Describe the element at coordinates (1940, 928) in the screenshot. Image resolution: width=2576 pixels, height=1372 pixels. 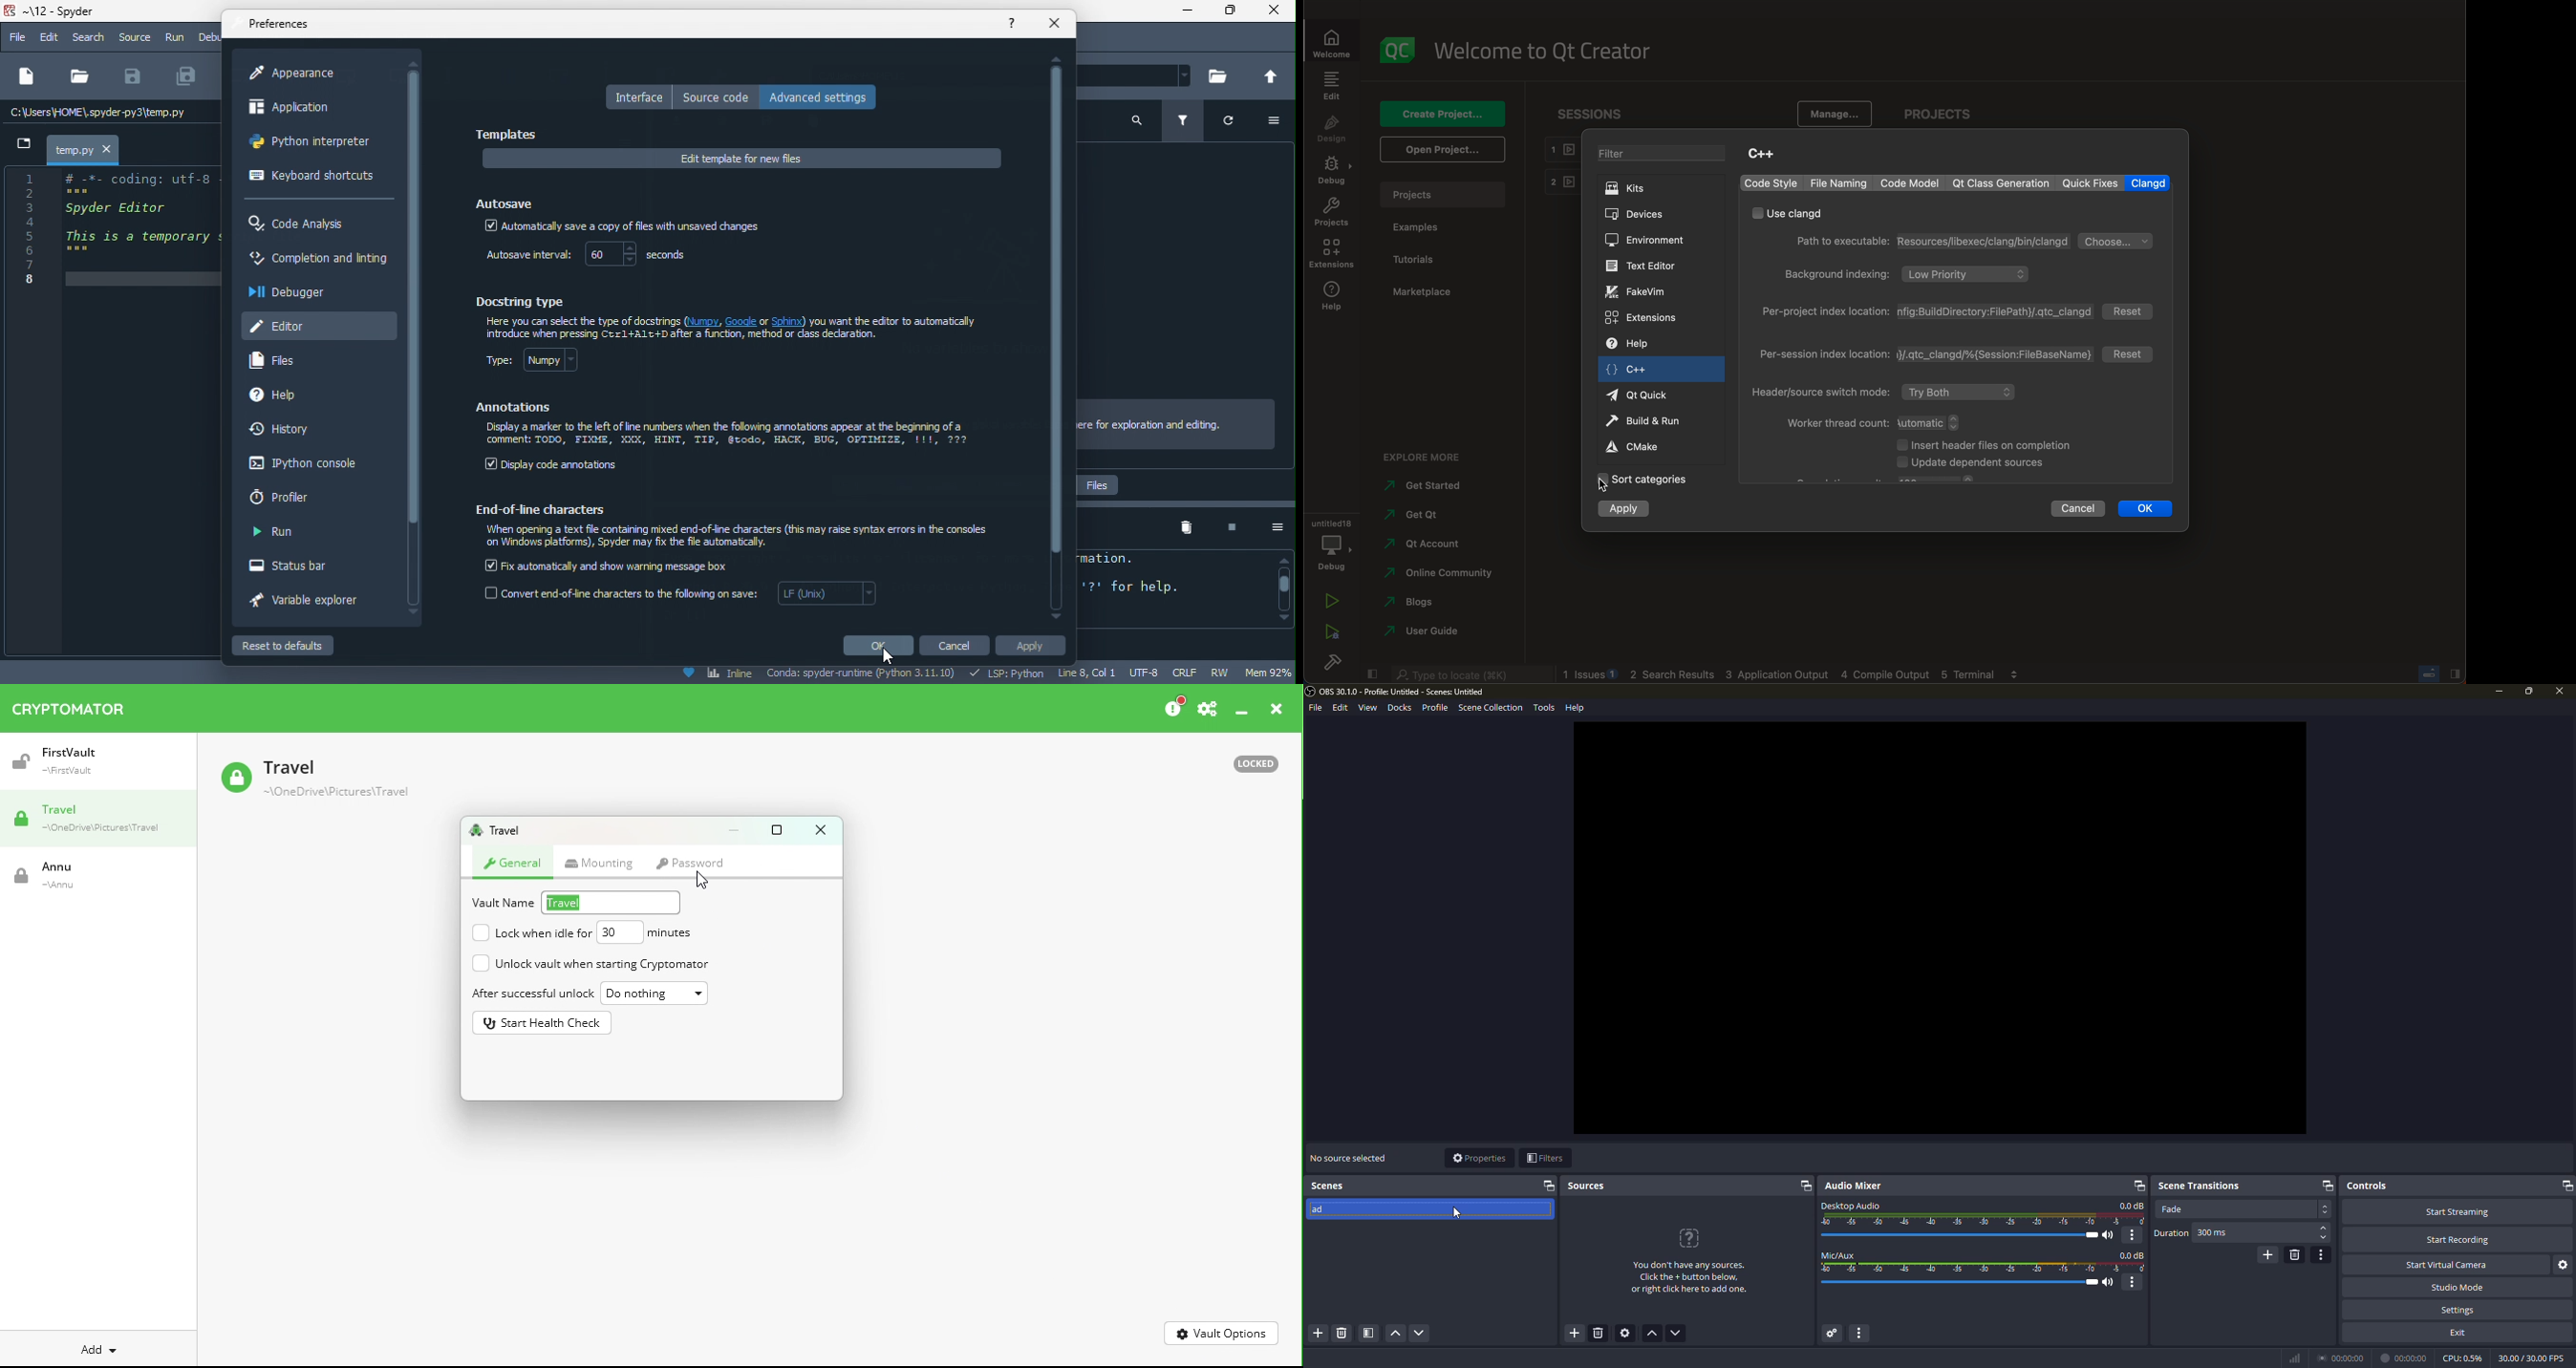
I see `workspace` at that location.